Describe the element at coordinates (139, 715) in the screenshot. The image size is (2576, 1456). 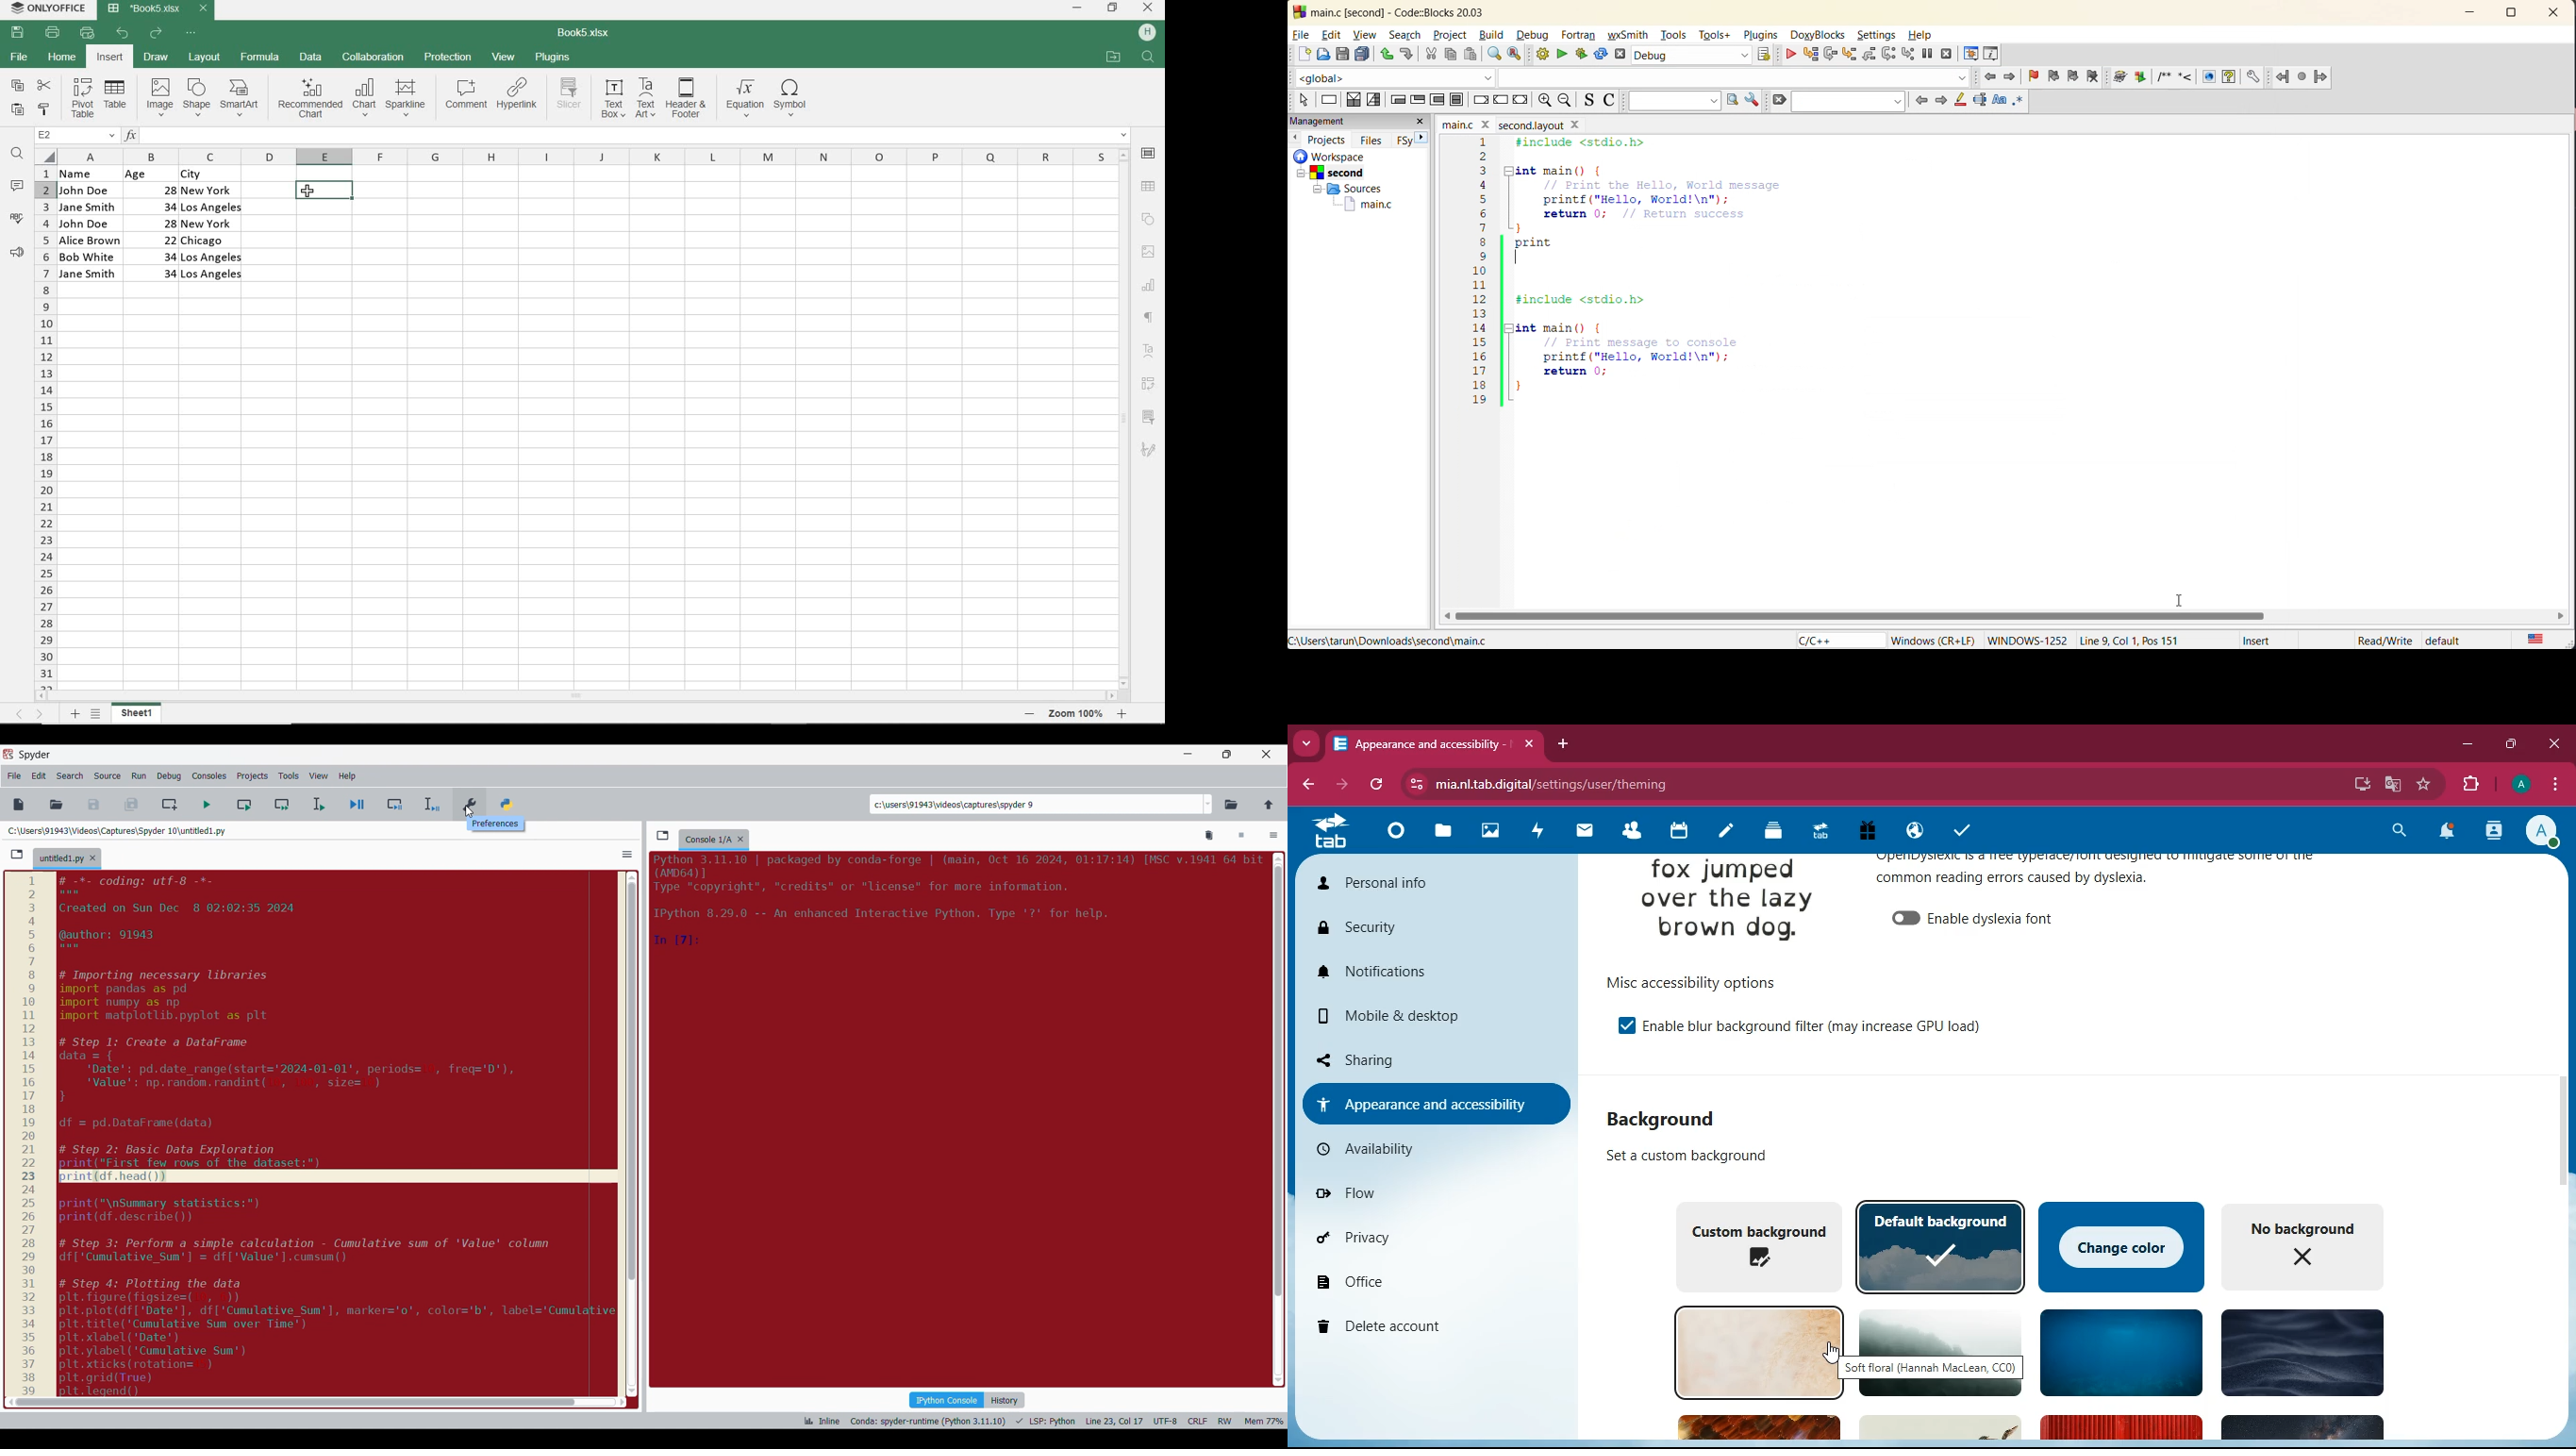
I see `SHEET NAME` at that location.